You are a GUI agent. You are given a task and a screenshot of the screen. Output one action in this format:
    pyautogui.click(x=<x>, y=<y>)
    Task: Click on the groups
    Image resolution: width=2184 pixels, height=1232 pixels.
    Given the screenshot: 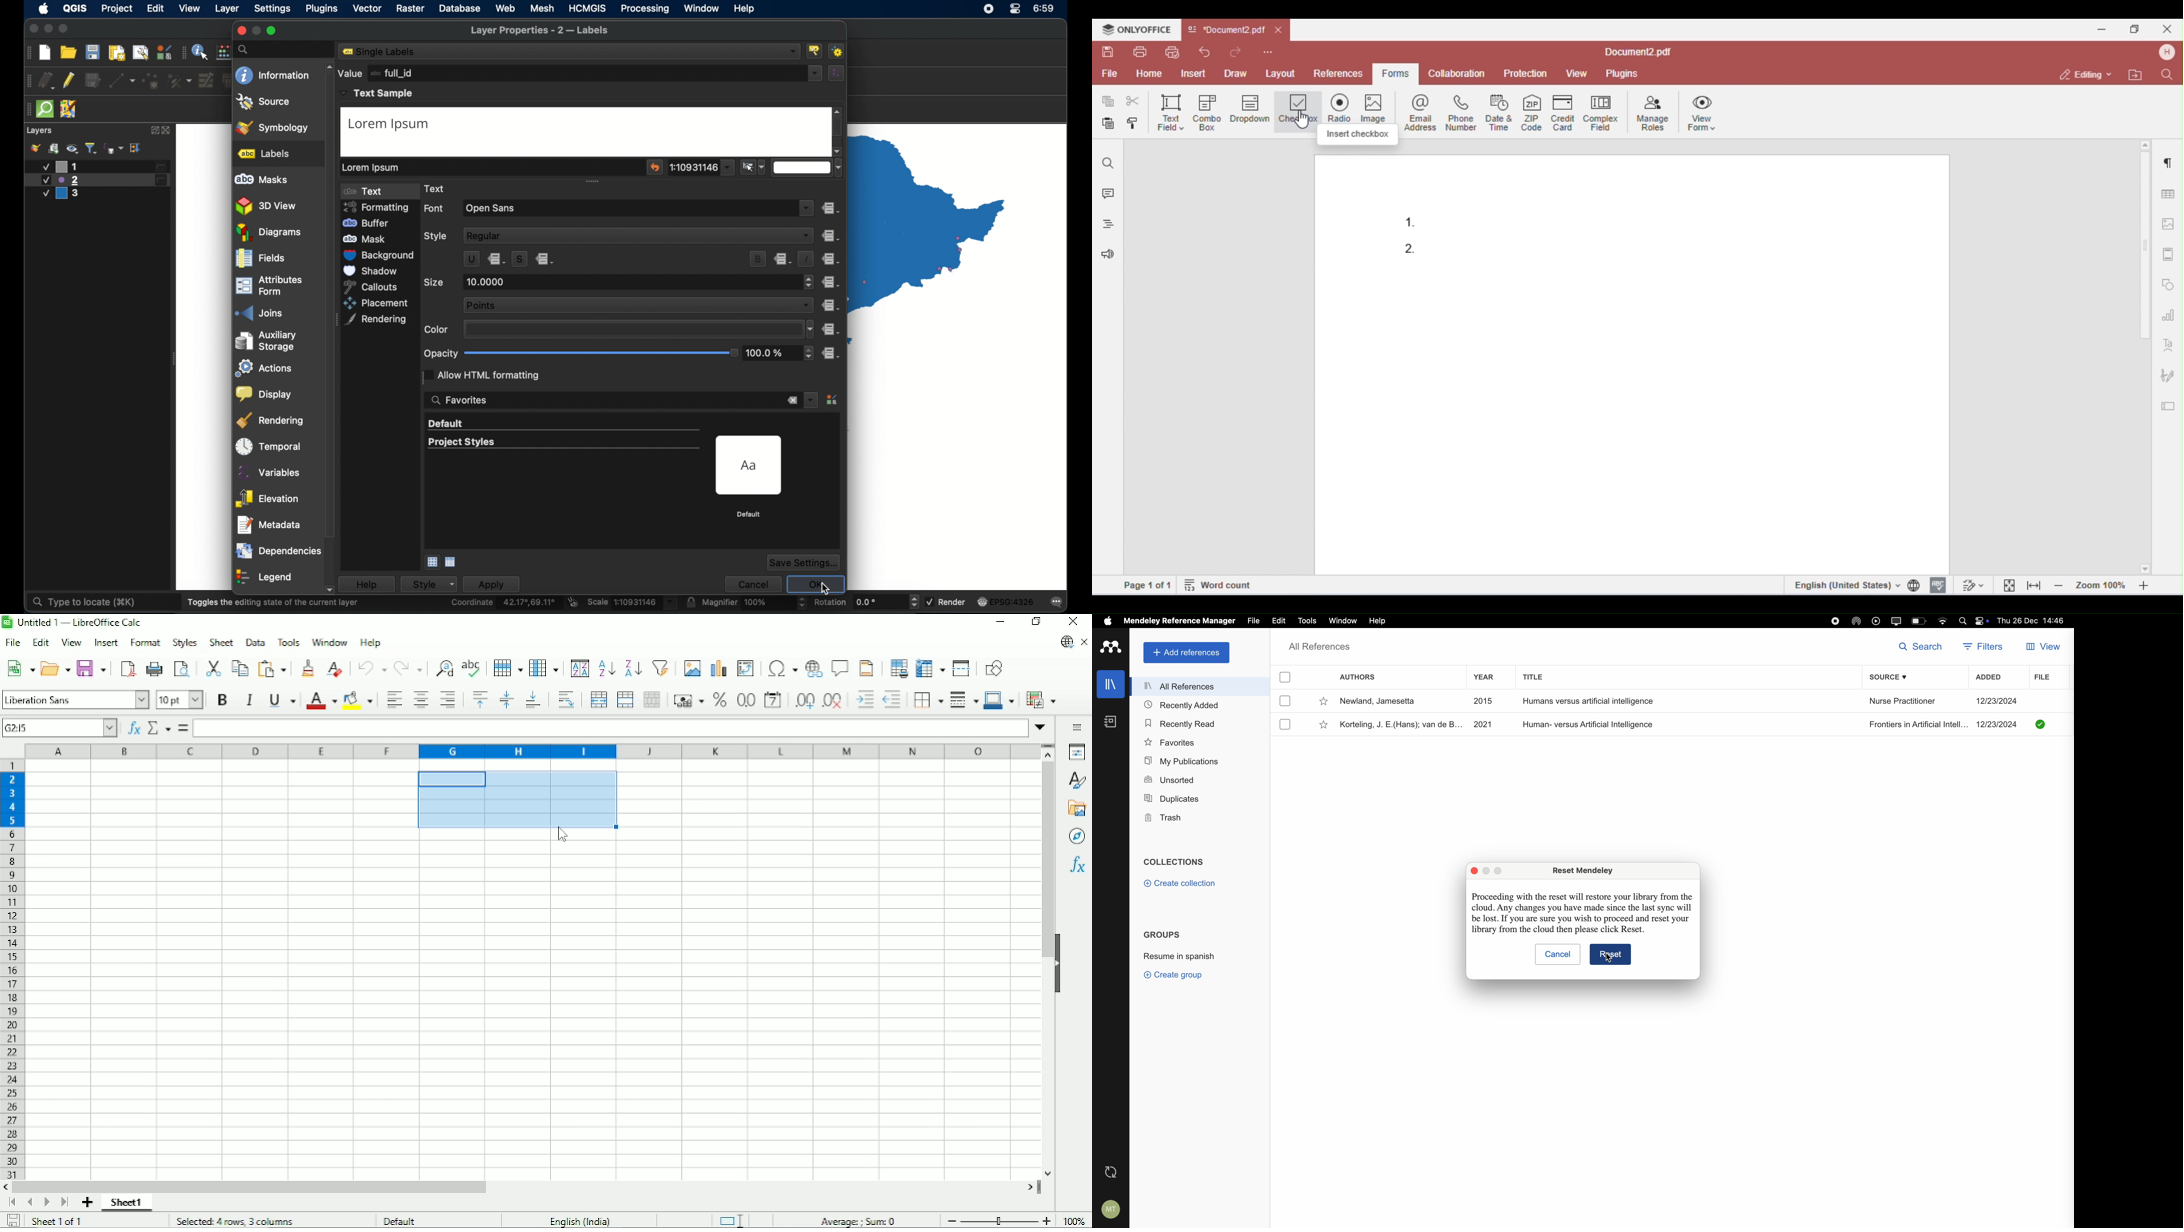 What is the action you would take?
    pyautogui.click(x=1163, y=933)
    